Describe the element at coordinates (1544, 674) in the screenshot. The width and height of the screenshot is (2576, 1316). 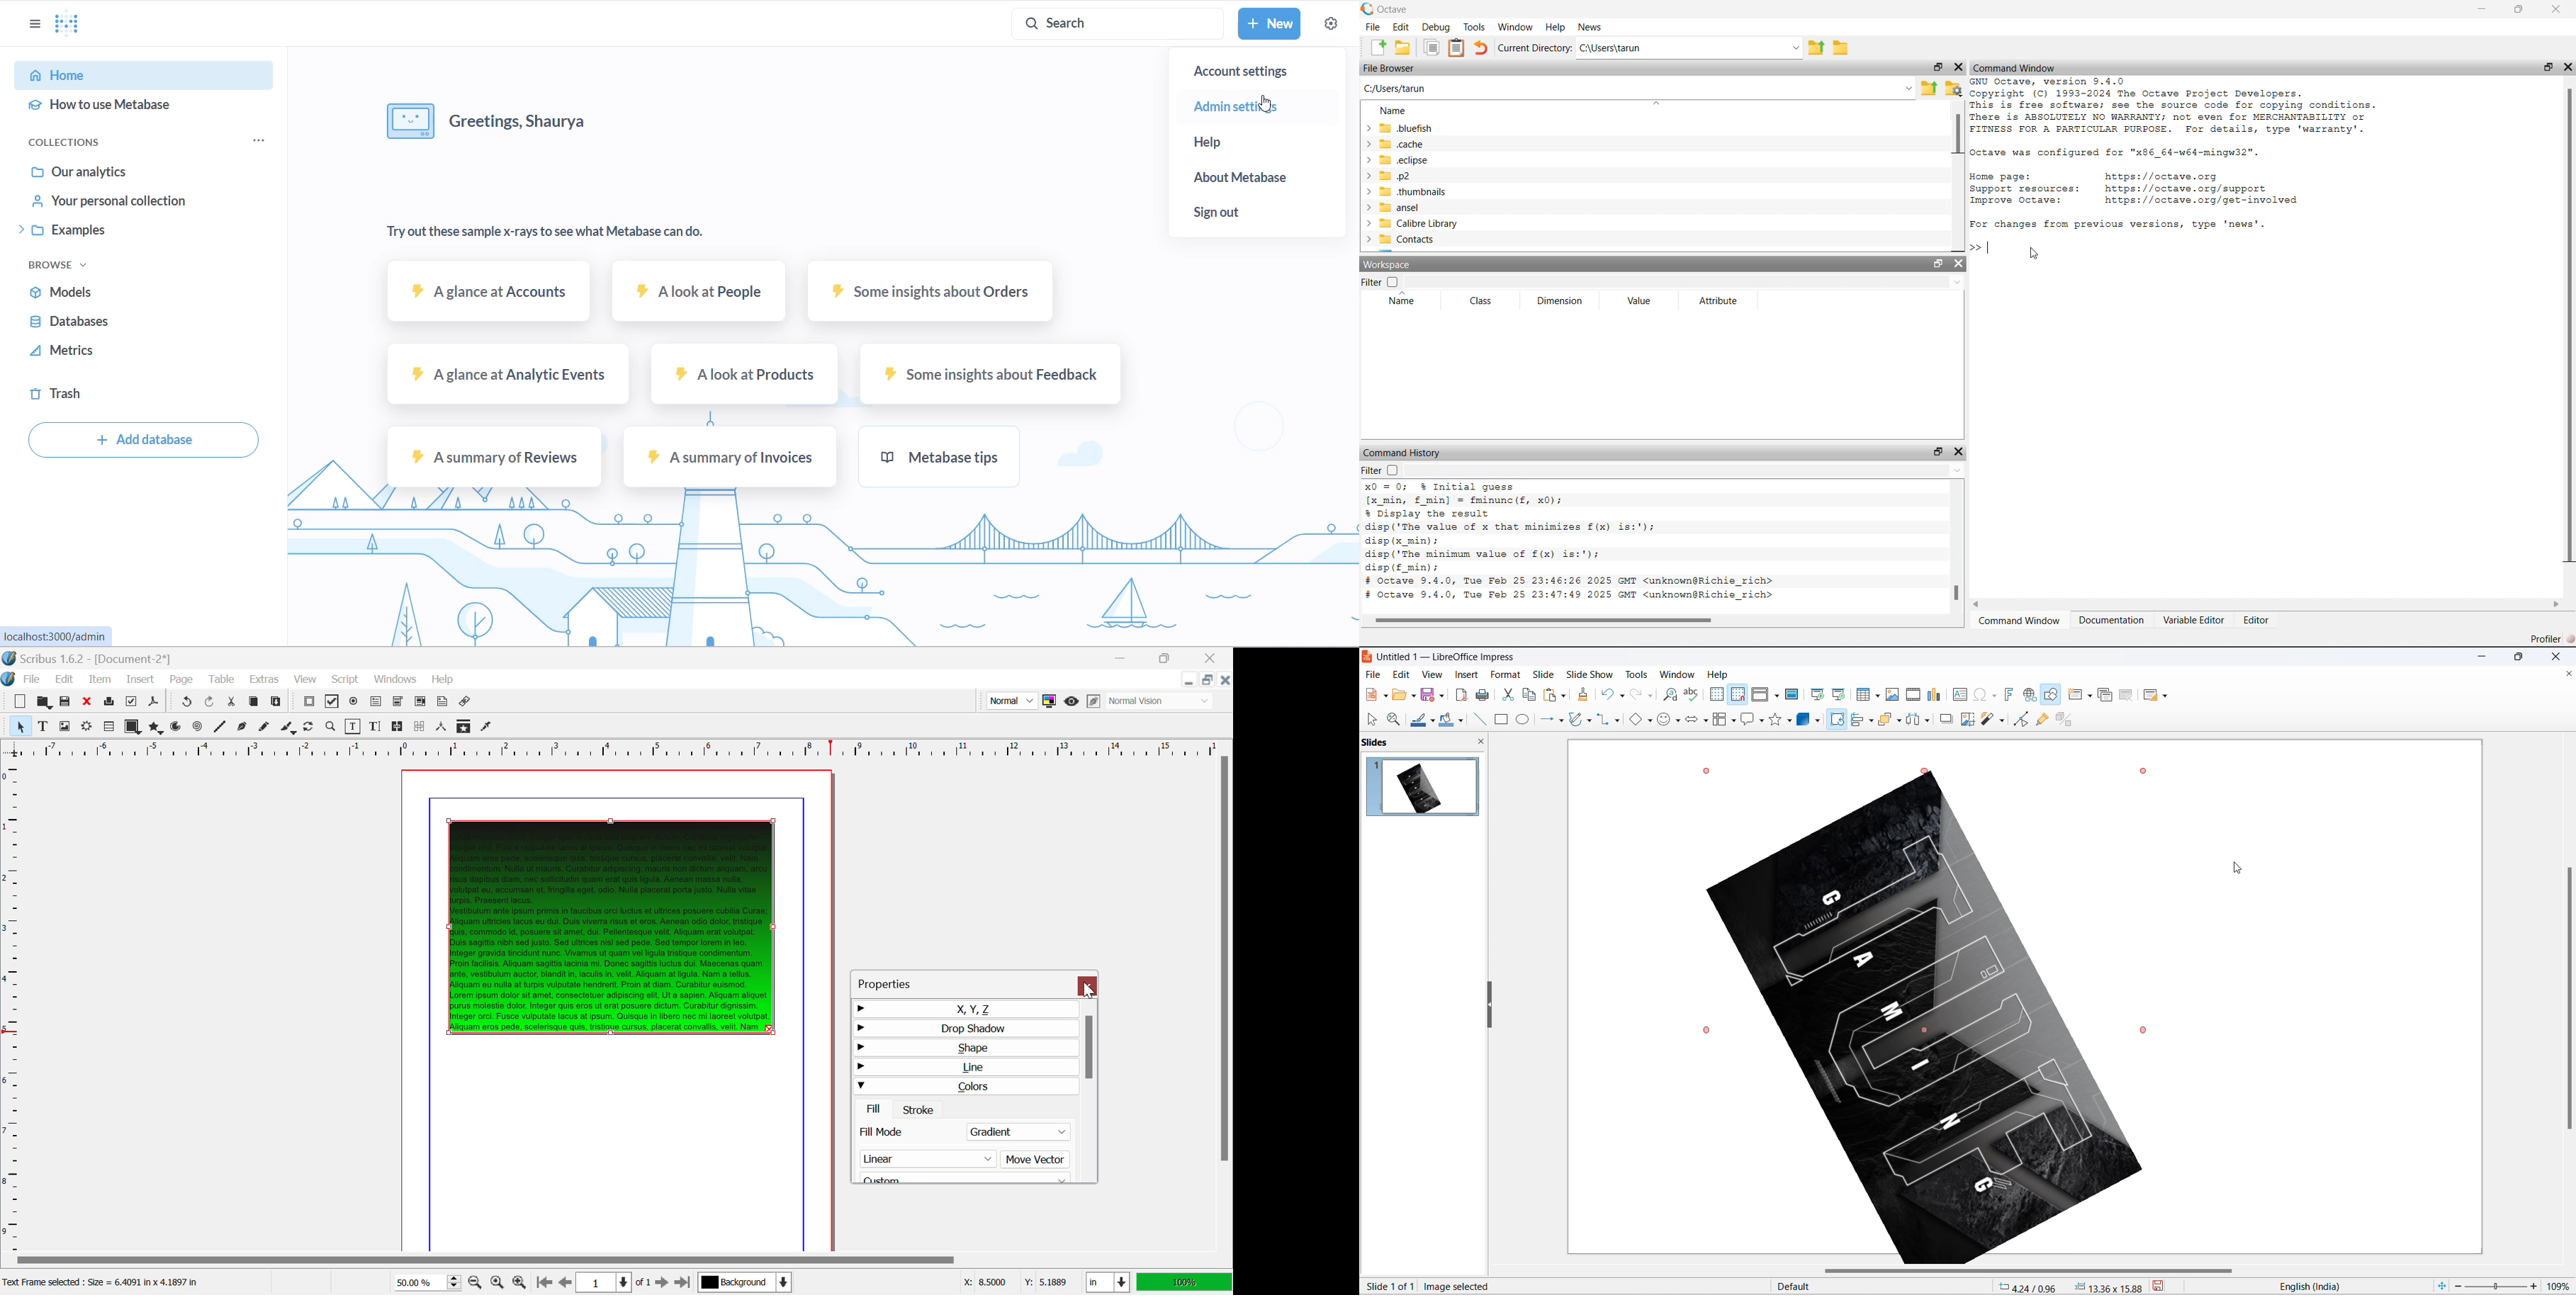
I see `slide` at that location.